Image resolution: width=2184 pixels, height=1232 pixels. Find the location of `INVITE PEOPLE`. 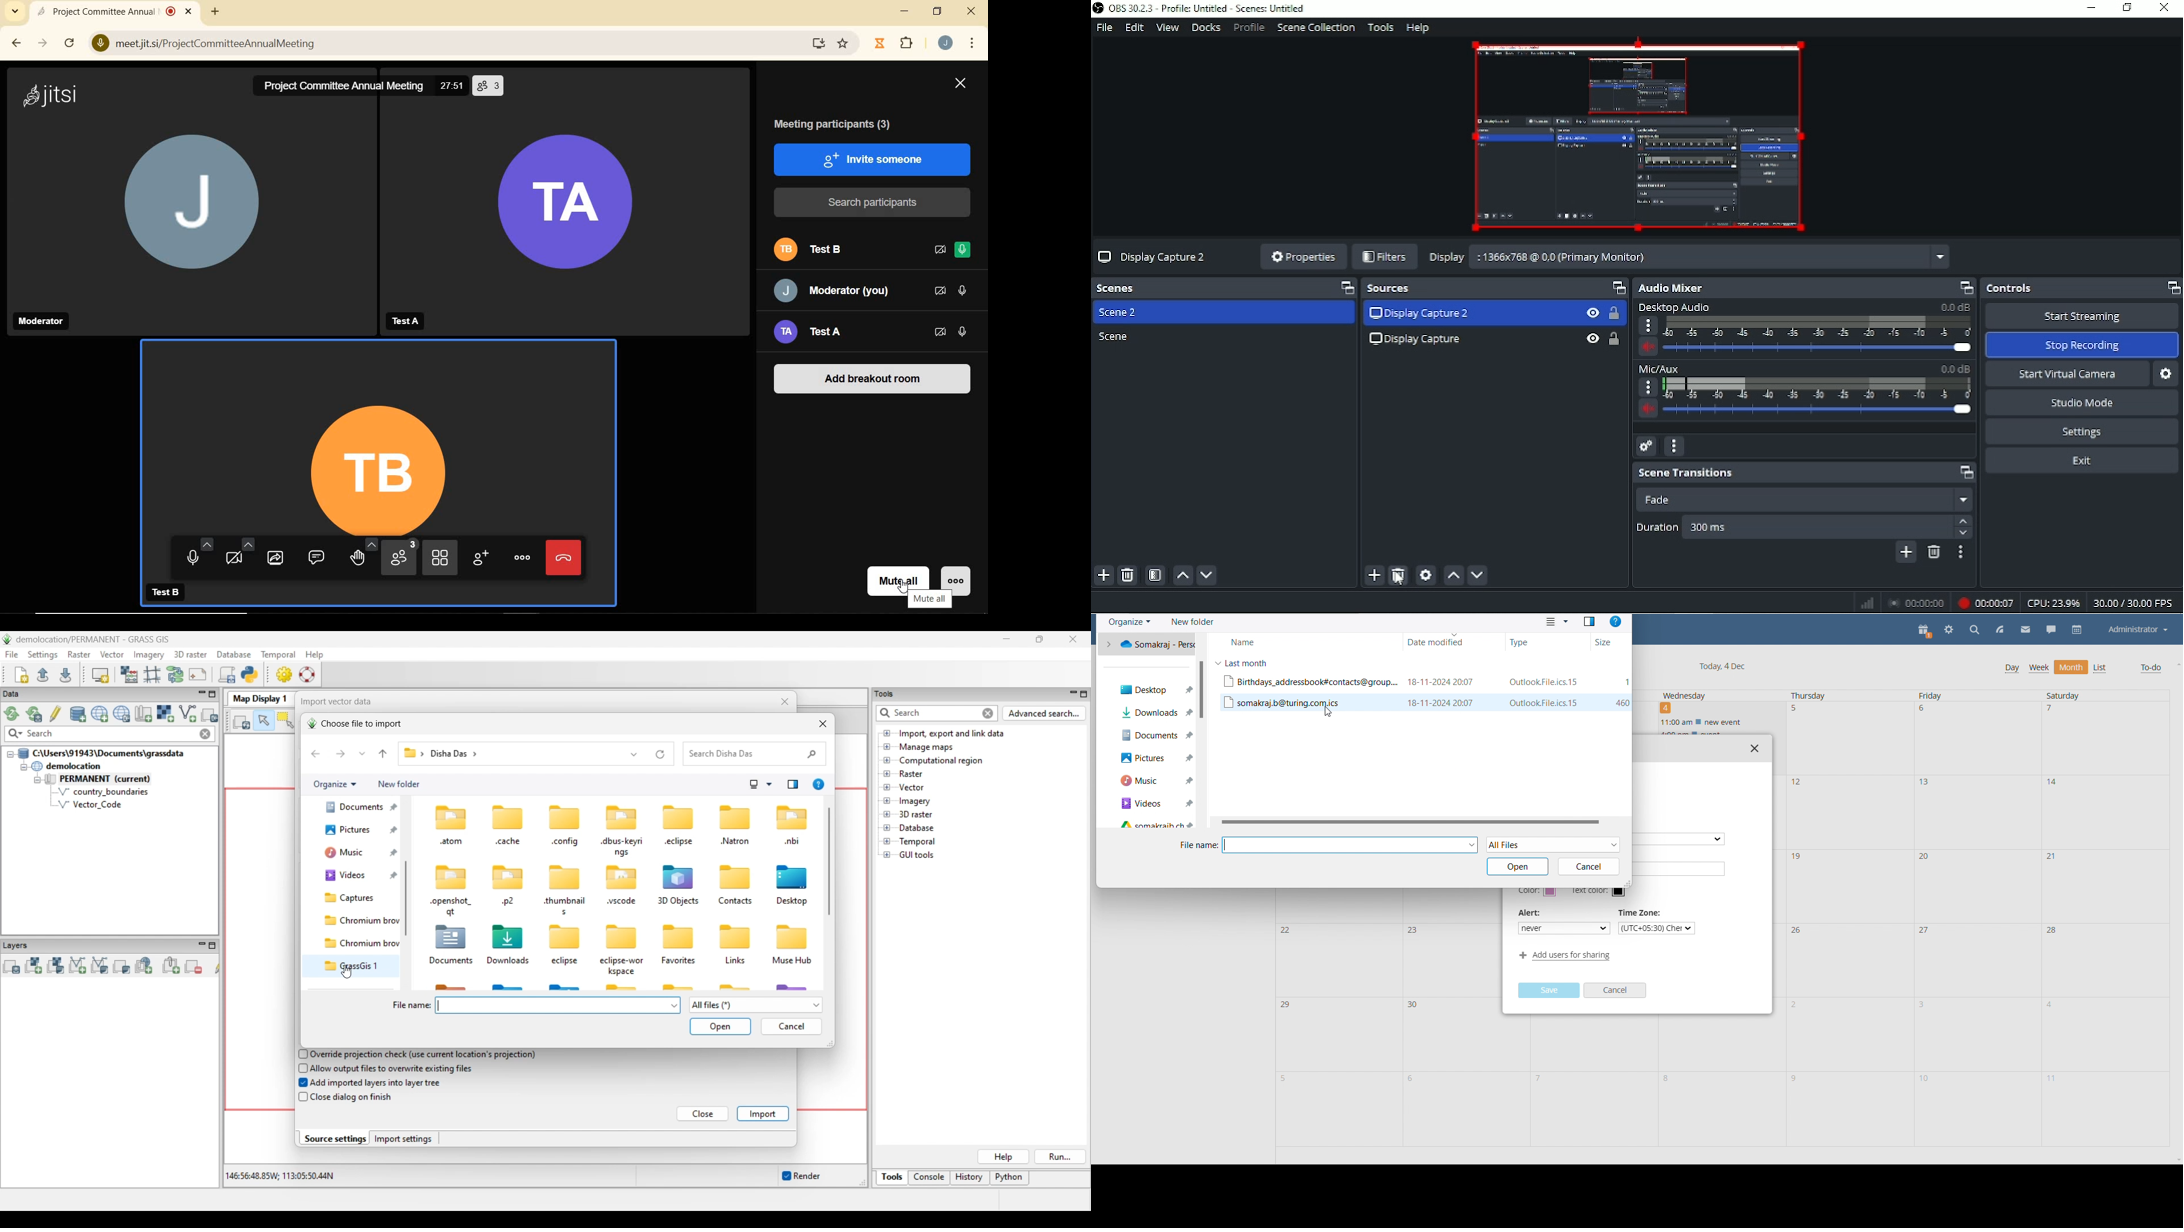

INVITE PEOPLE is located at coordinates (479, 556).